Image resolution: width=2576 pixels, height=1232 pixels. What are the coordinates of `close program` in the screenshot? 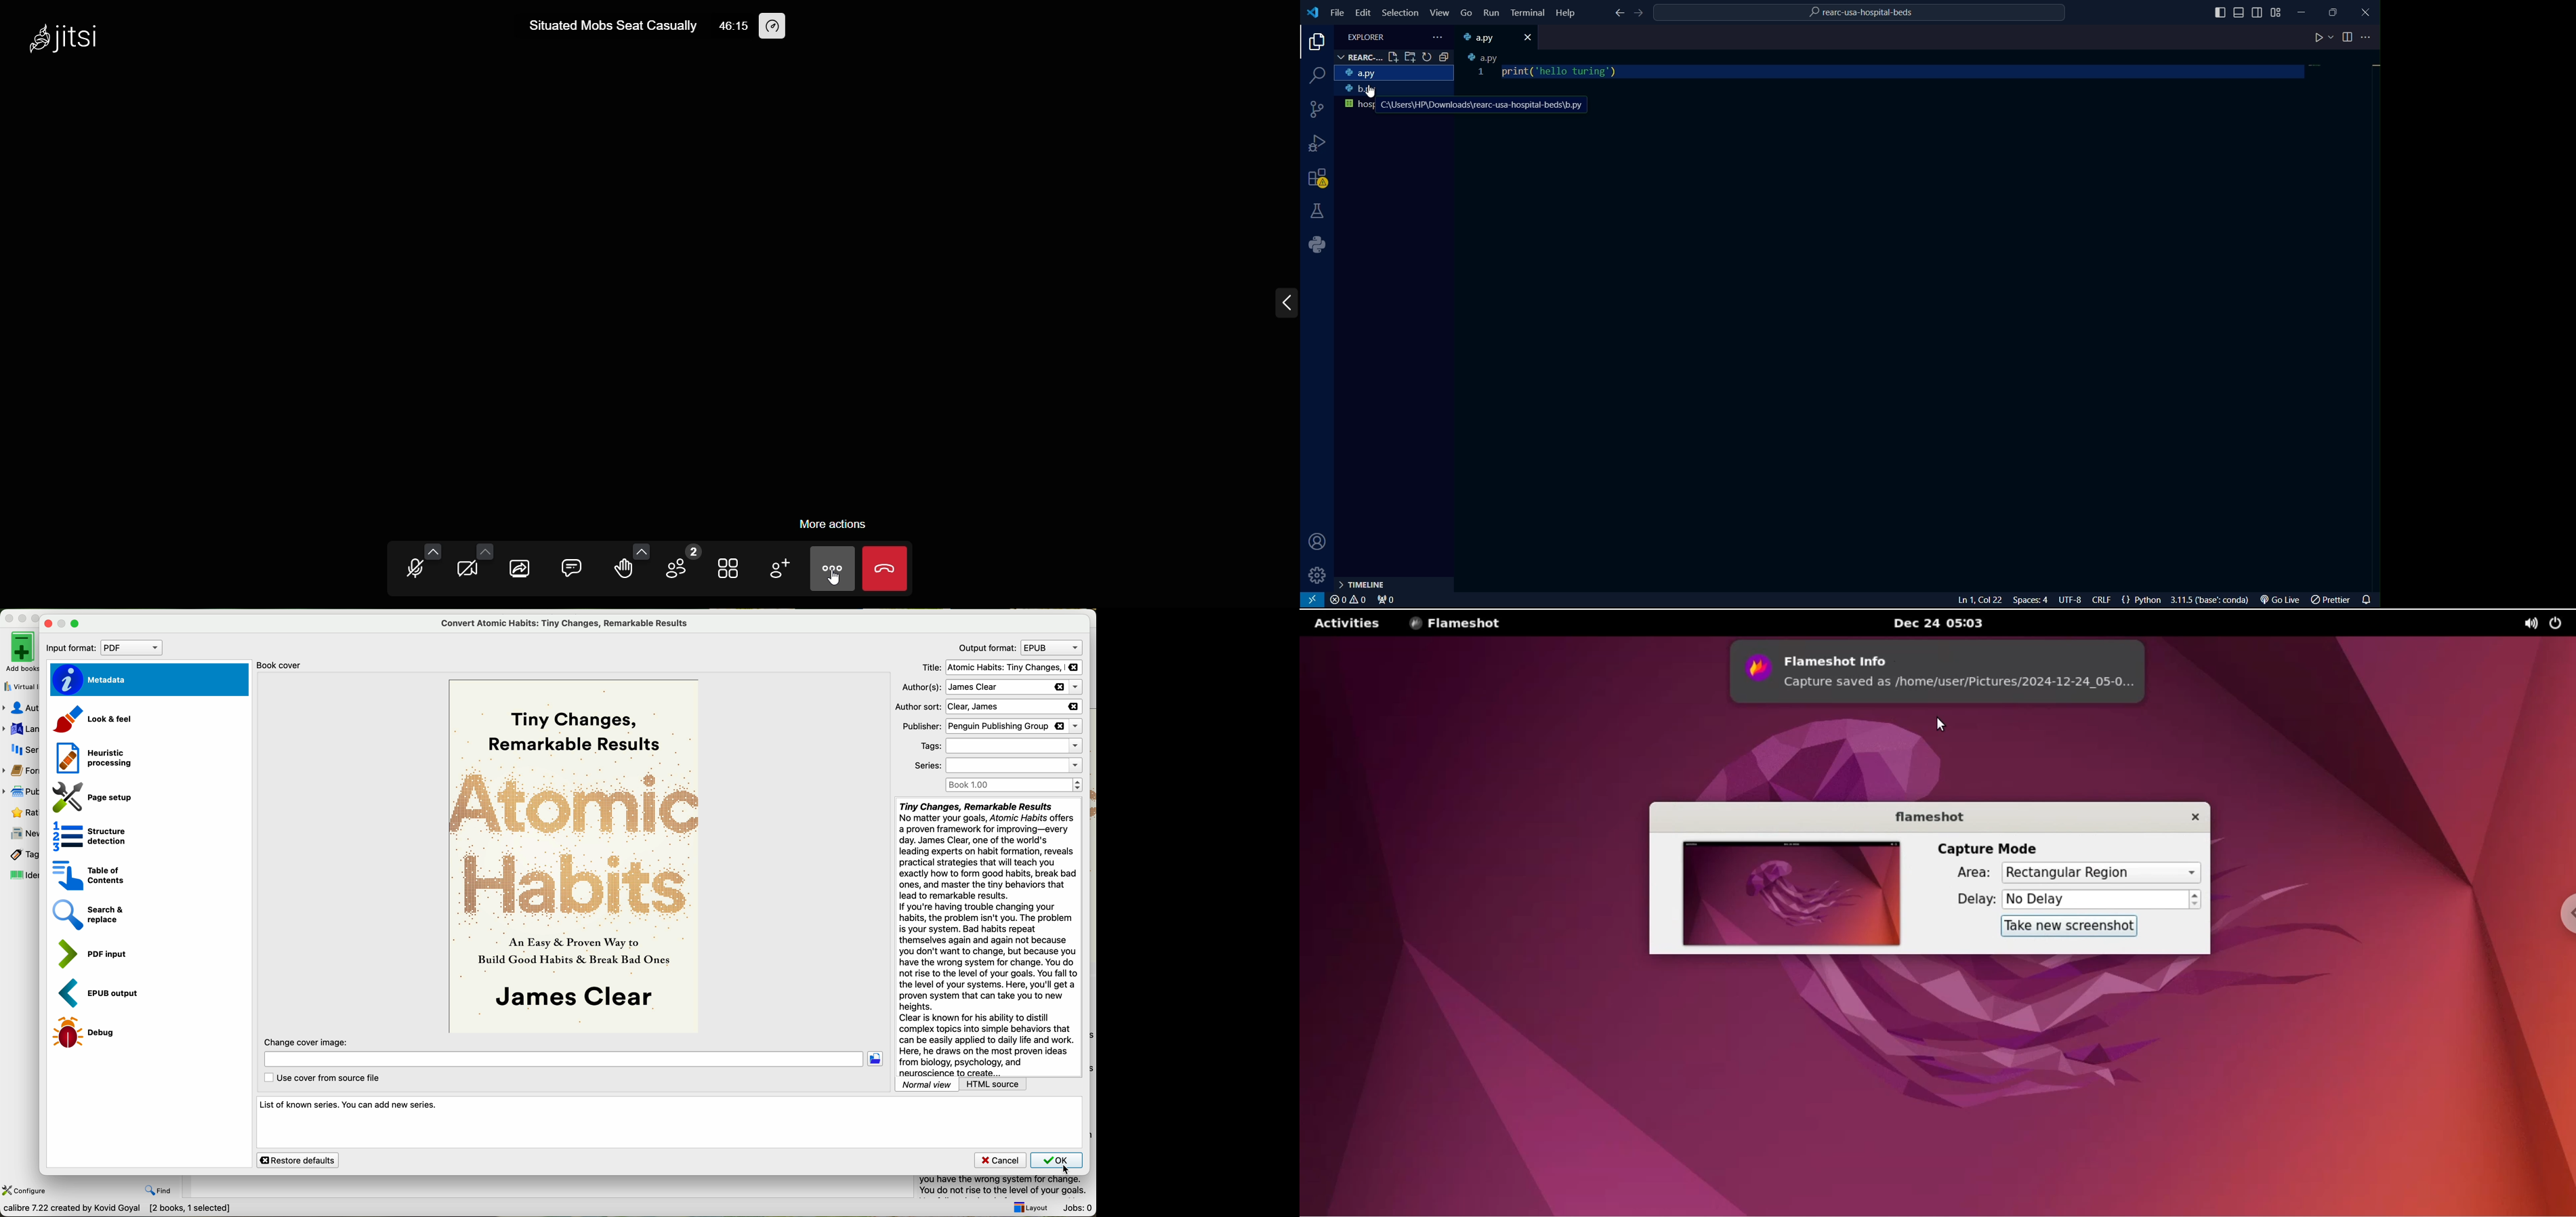 It's located at (8, 617).